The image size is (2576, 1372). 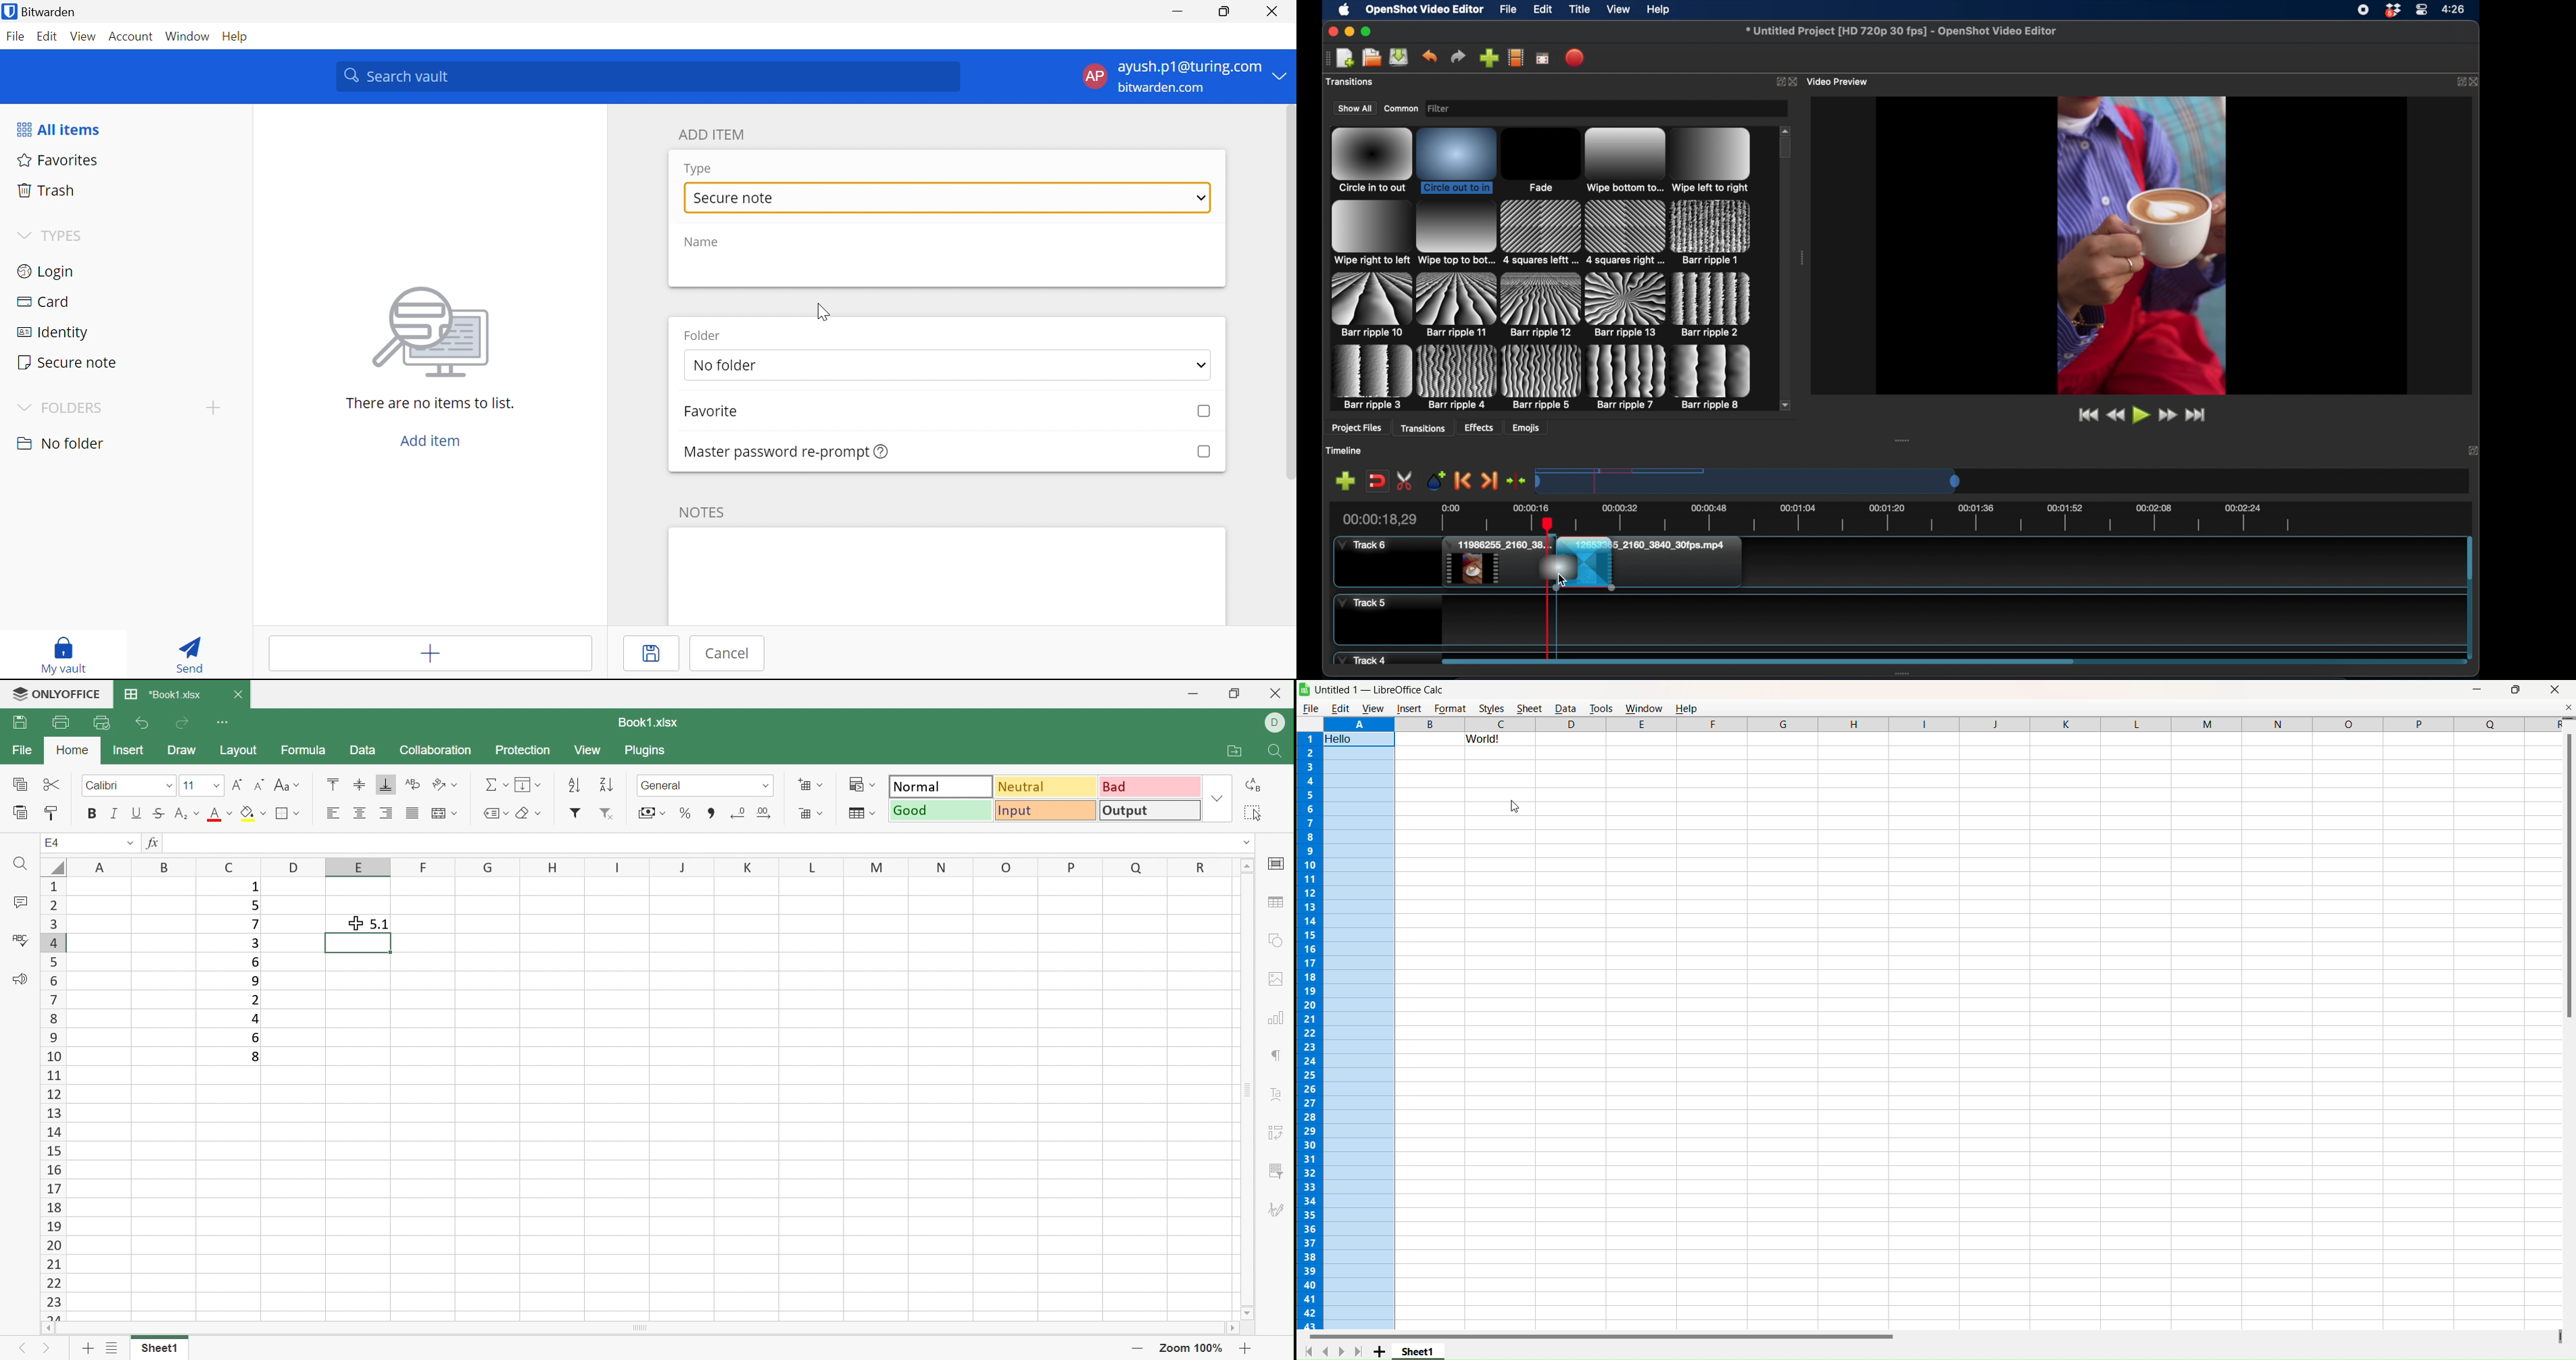 What do you see at coordinates (1786, 129) in the screenshot?
I see `scroll up arrow` at bounding box center [1786, 129].